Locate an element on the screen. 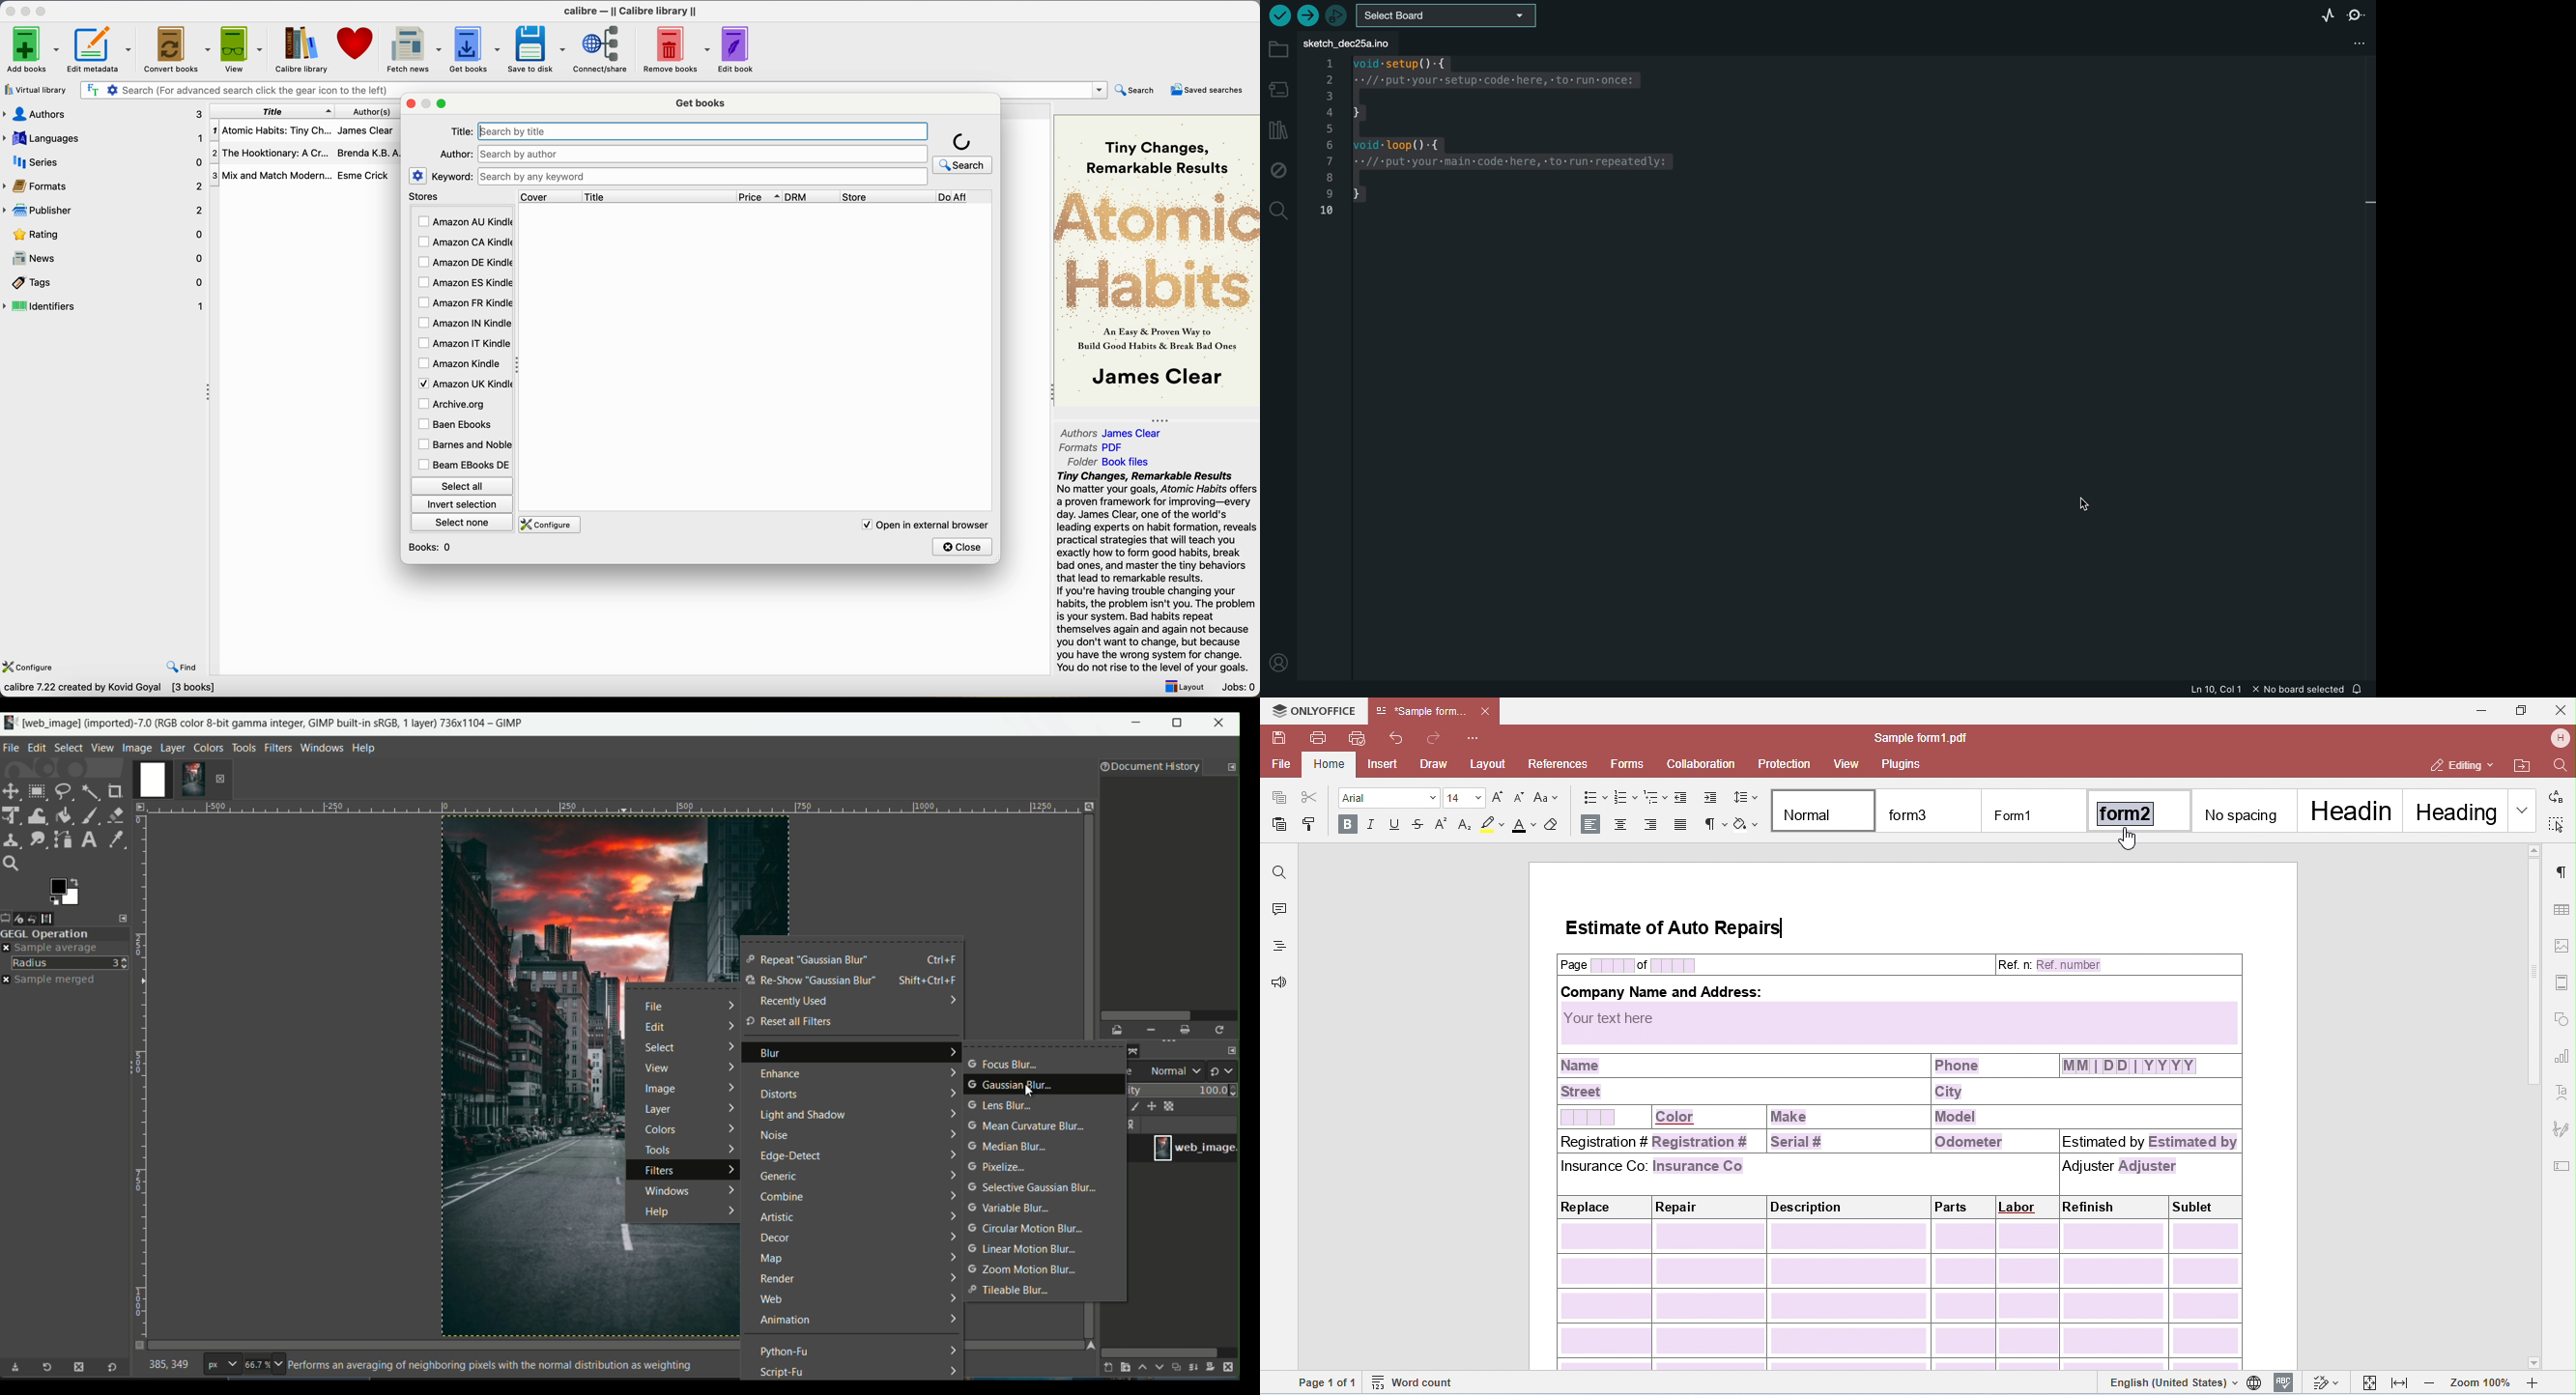  click on get books is located at coordinates (467, 48).